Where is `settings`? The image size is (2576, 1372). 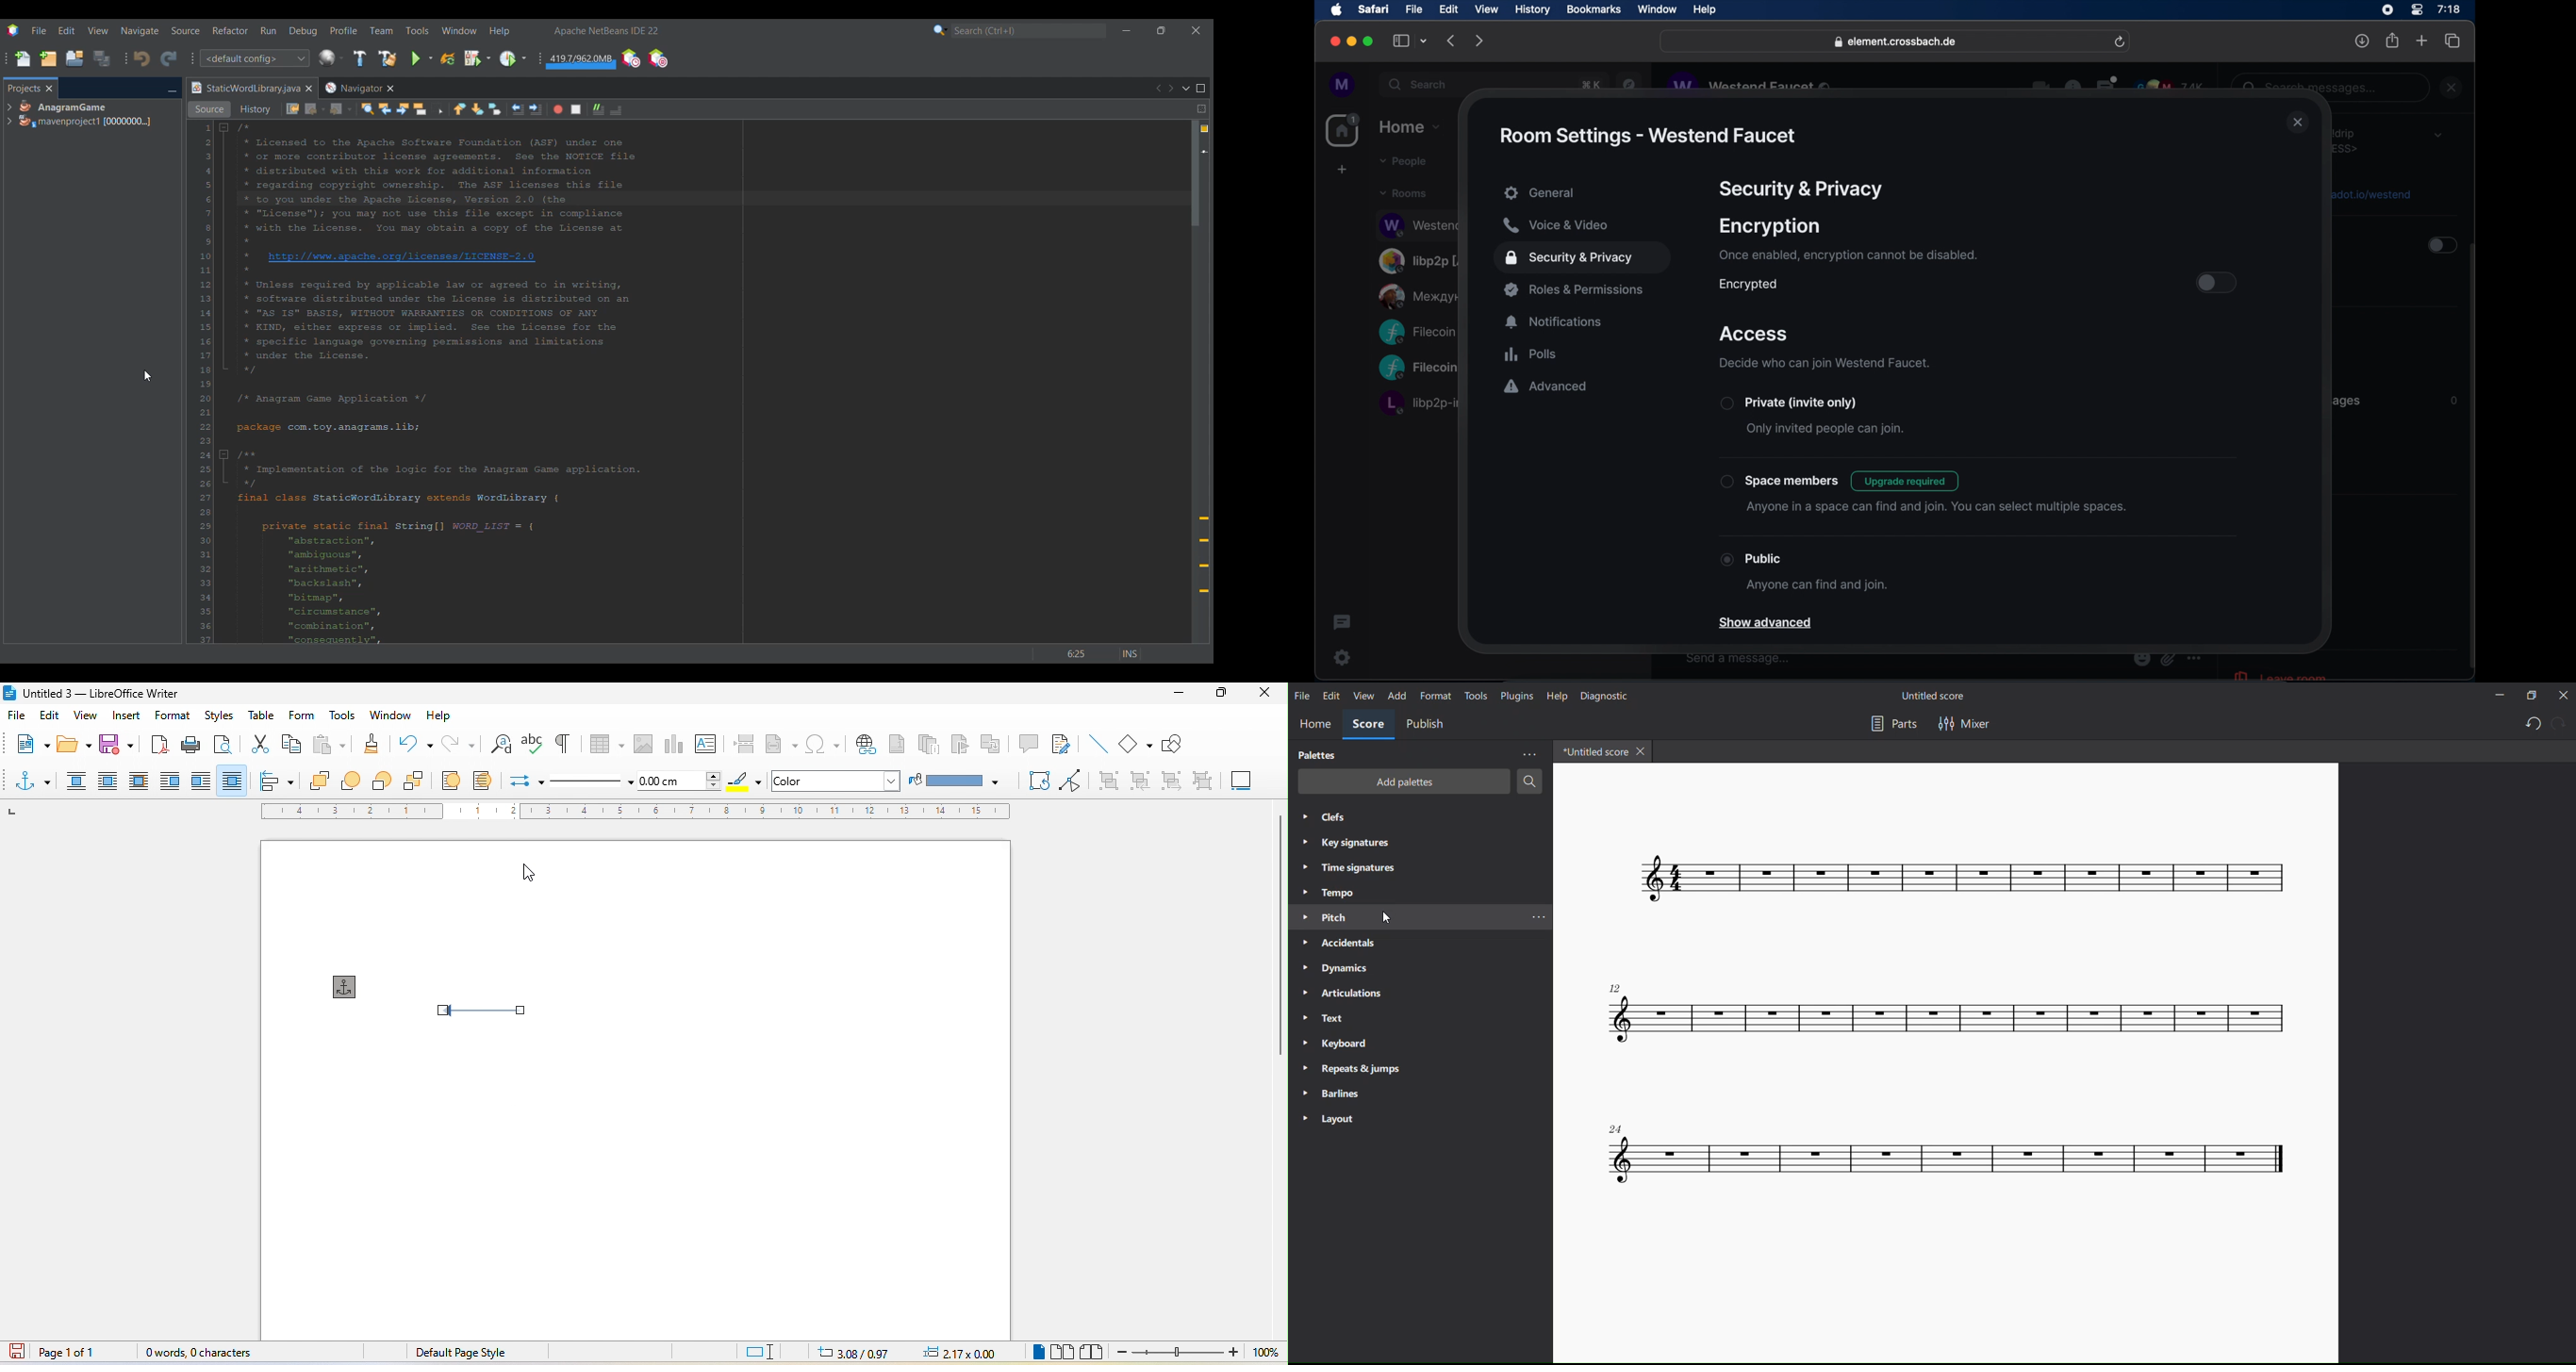
settings is located at coordinates (1343, 657).